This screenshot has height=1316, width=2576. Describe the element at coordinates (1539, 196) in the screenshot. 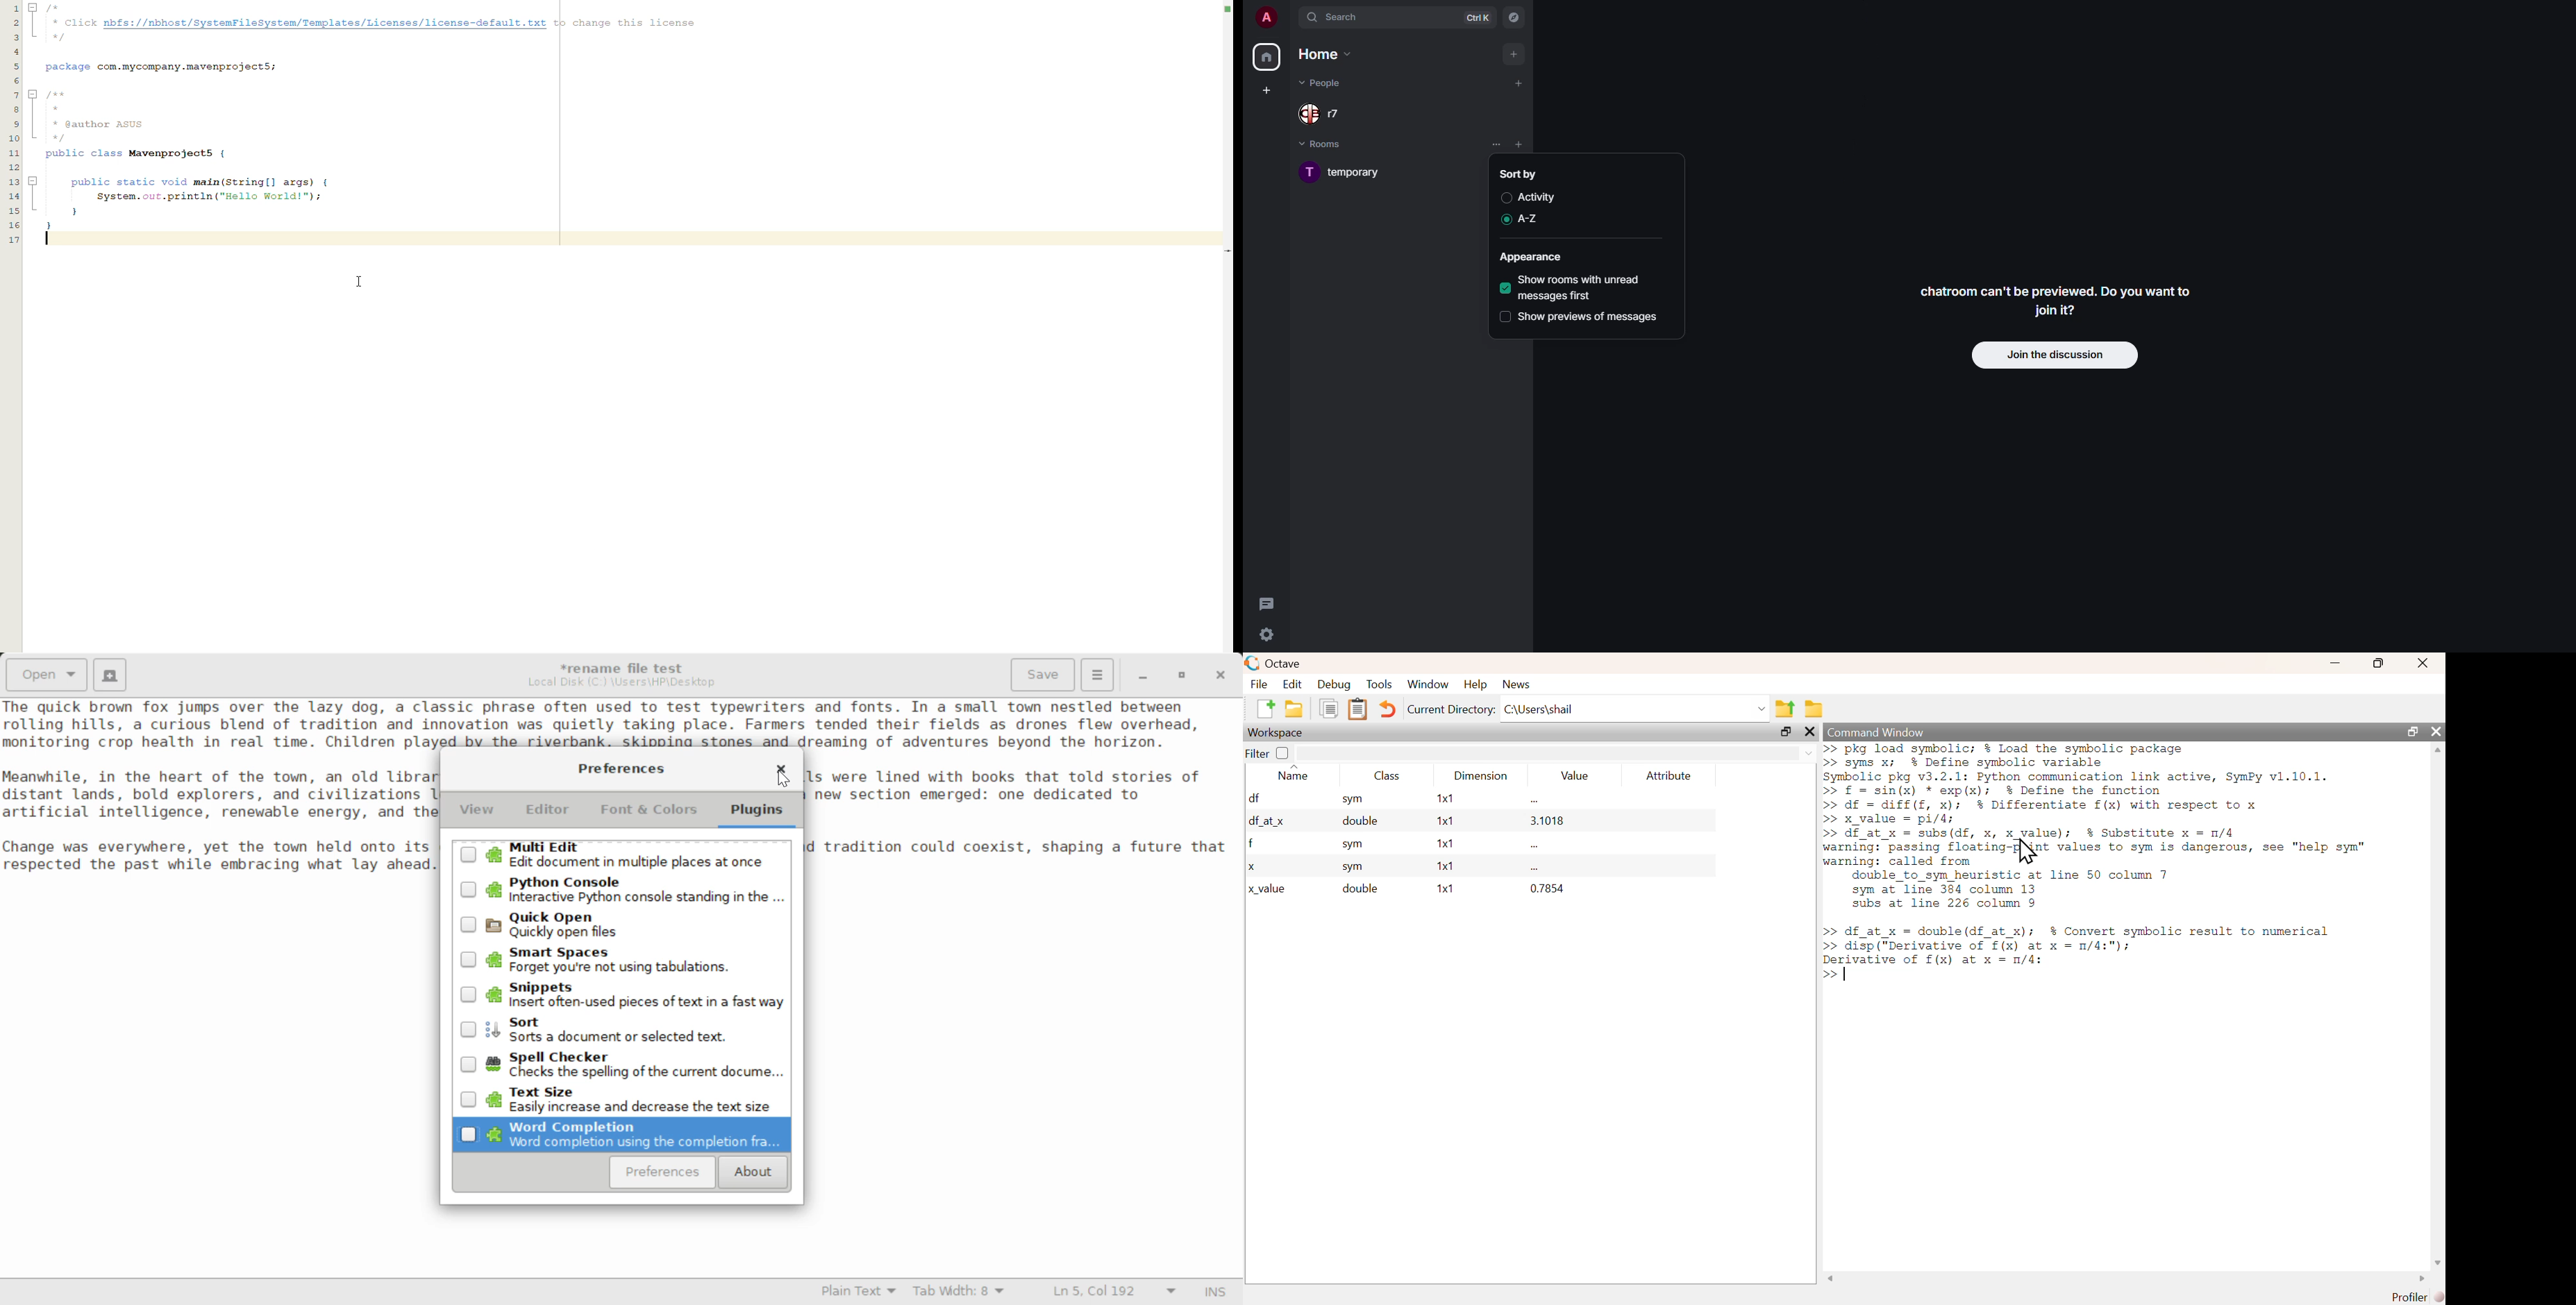

I see `activity` at that location.